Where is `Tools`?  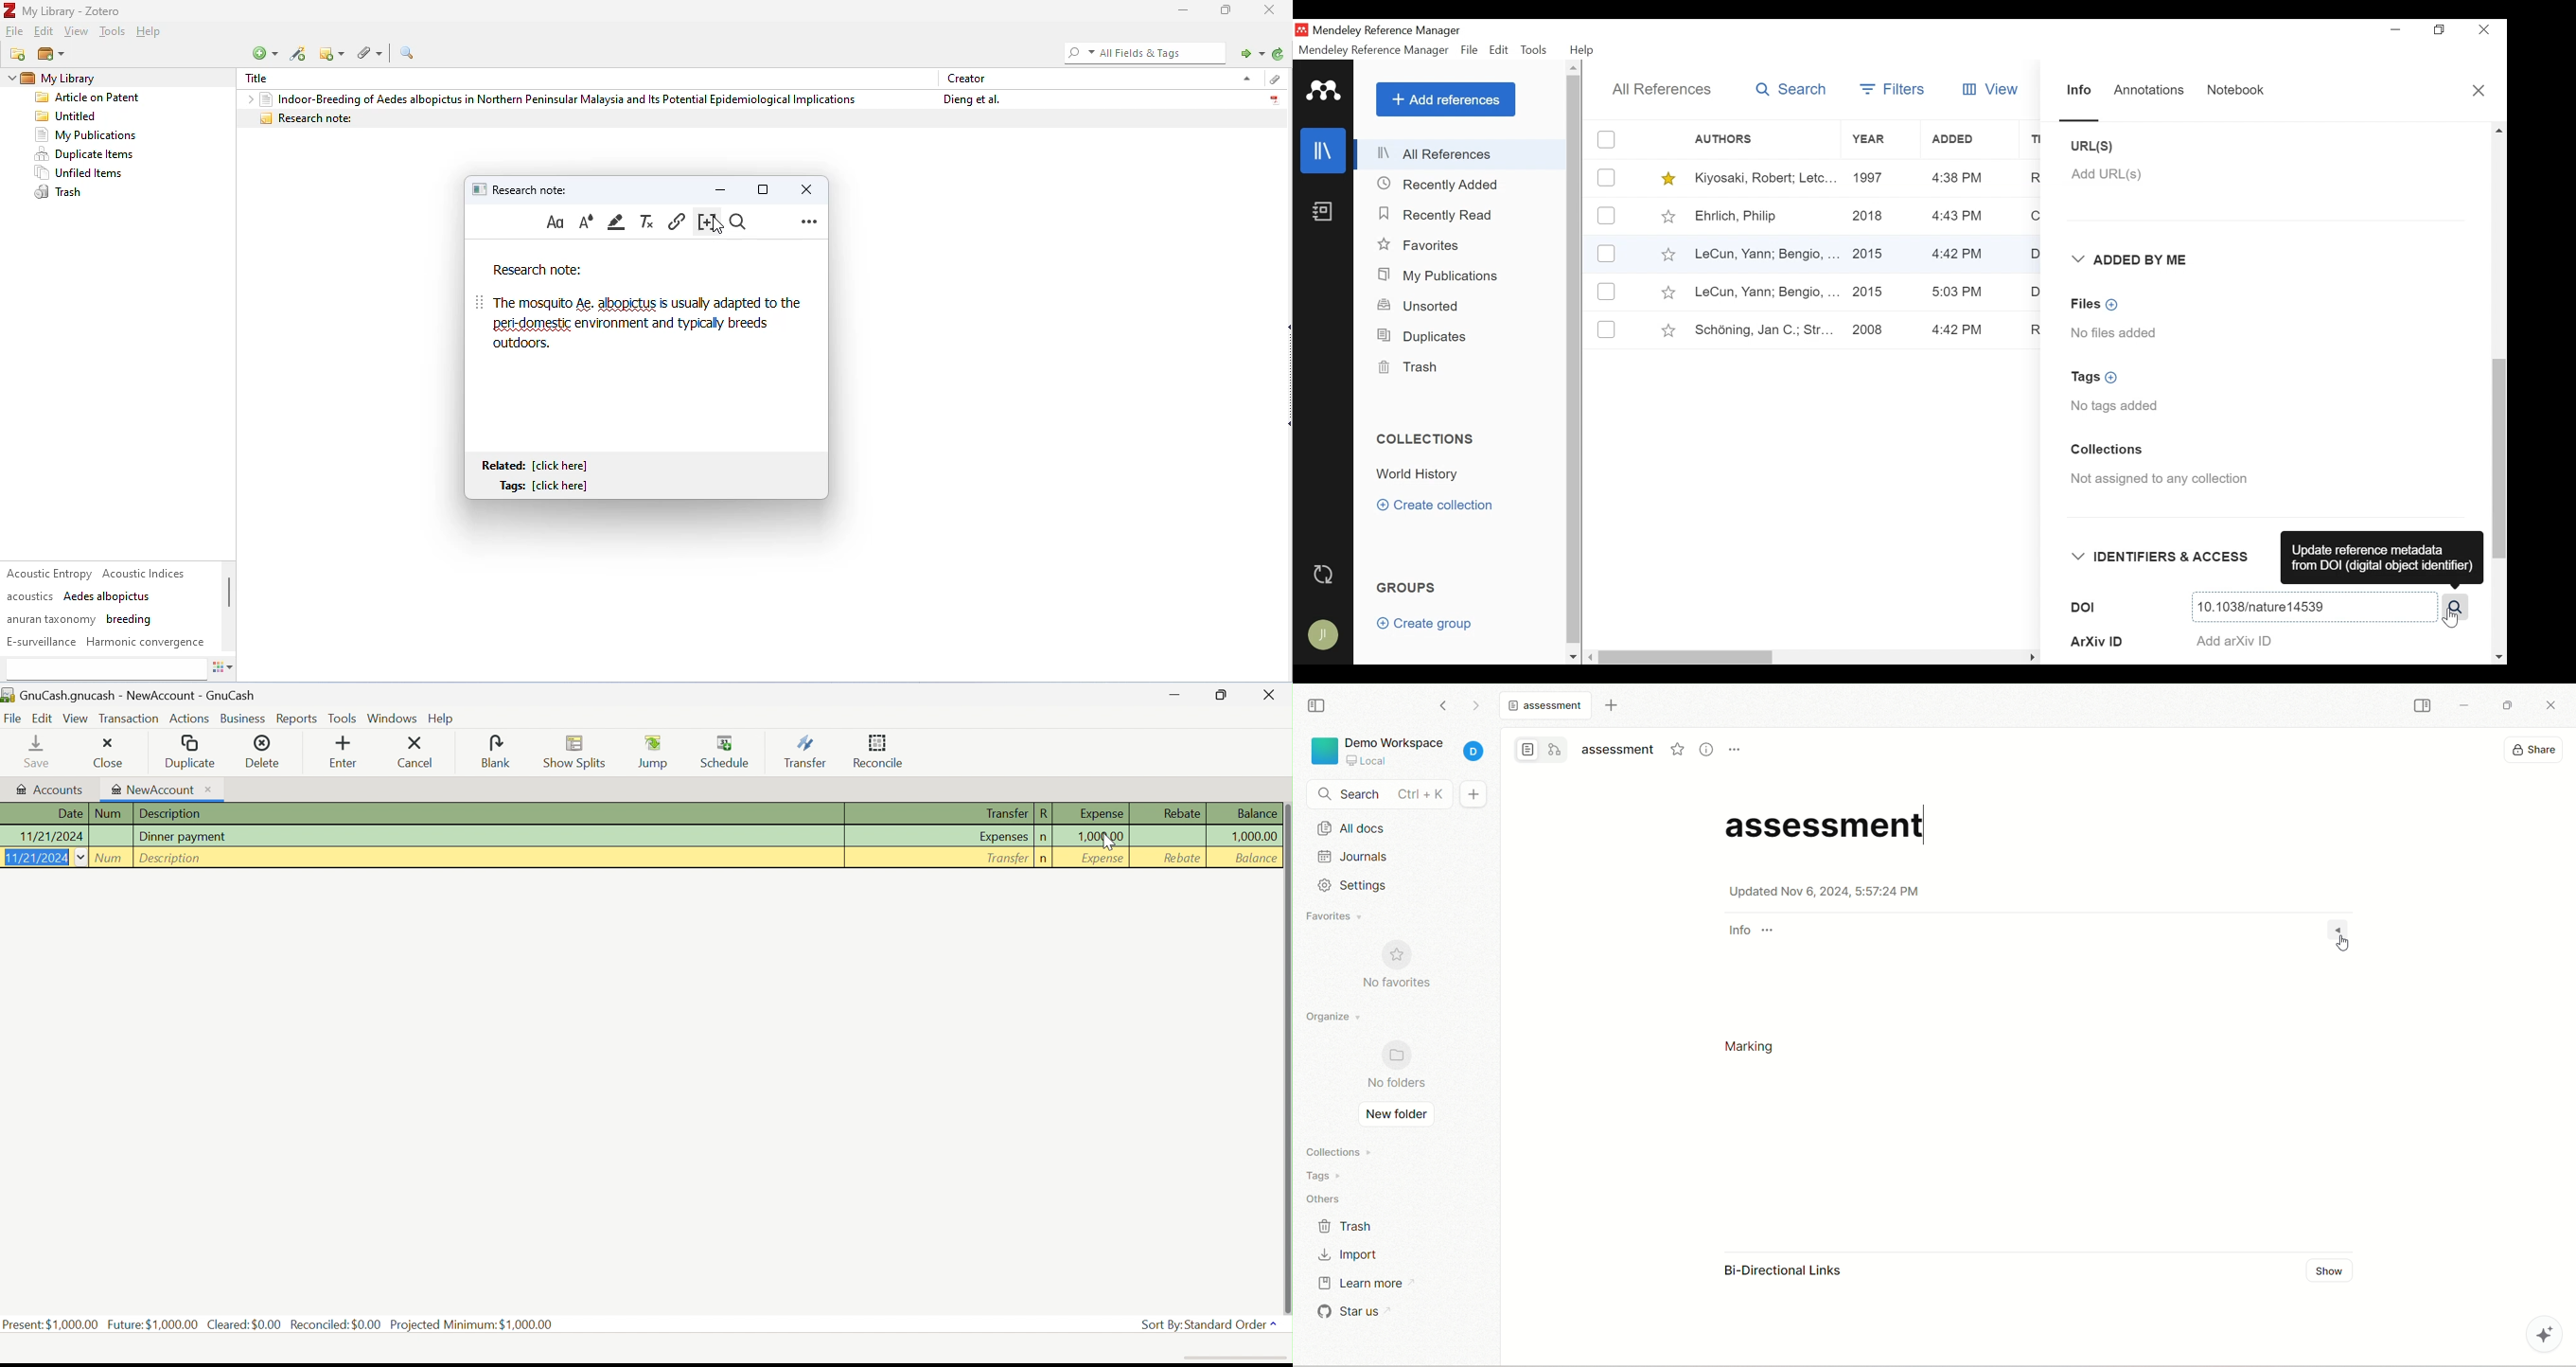 Tools is located at coordinates (1537, 50).